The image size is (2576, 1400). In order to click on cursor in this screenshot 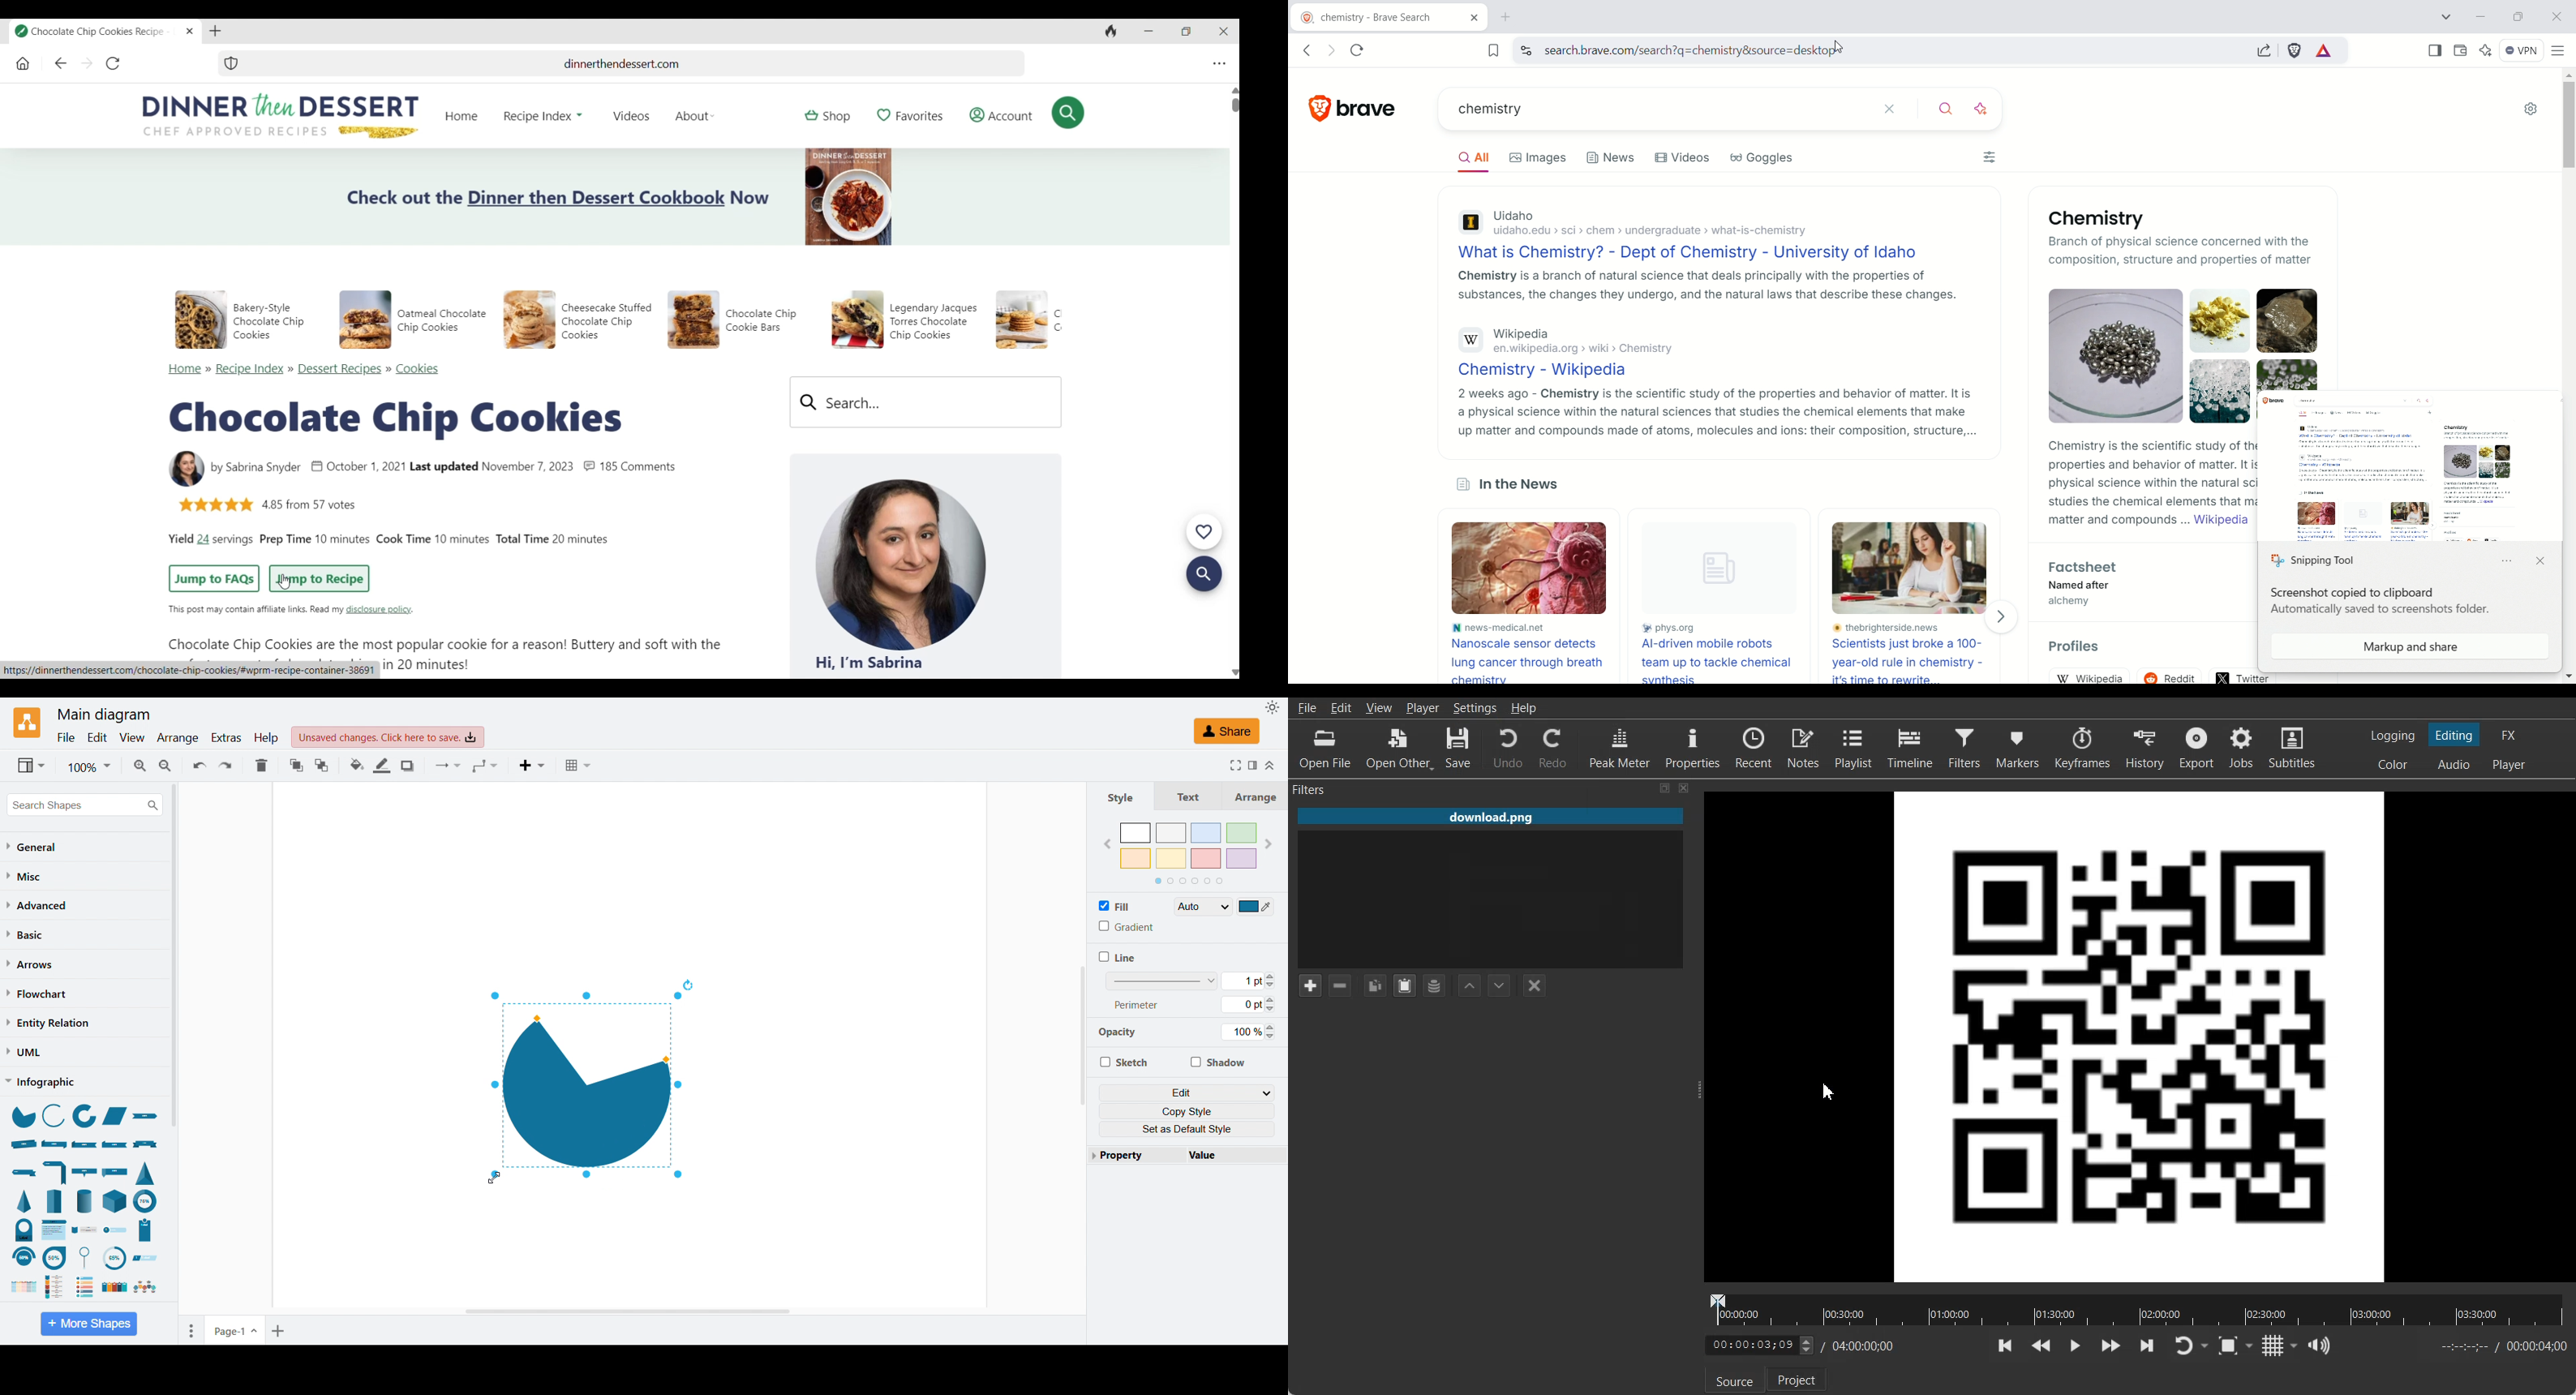, I will do `click(494, 1180)`.